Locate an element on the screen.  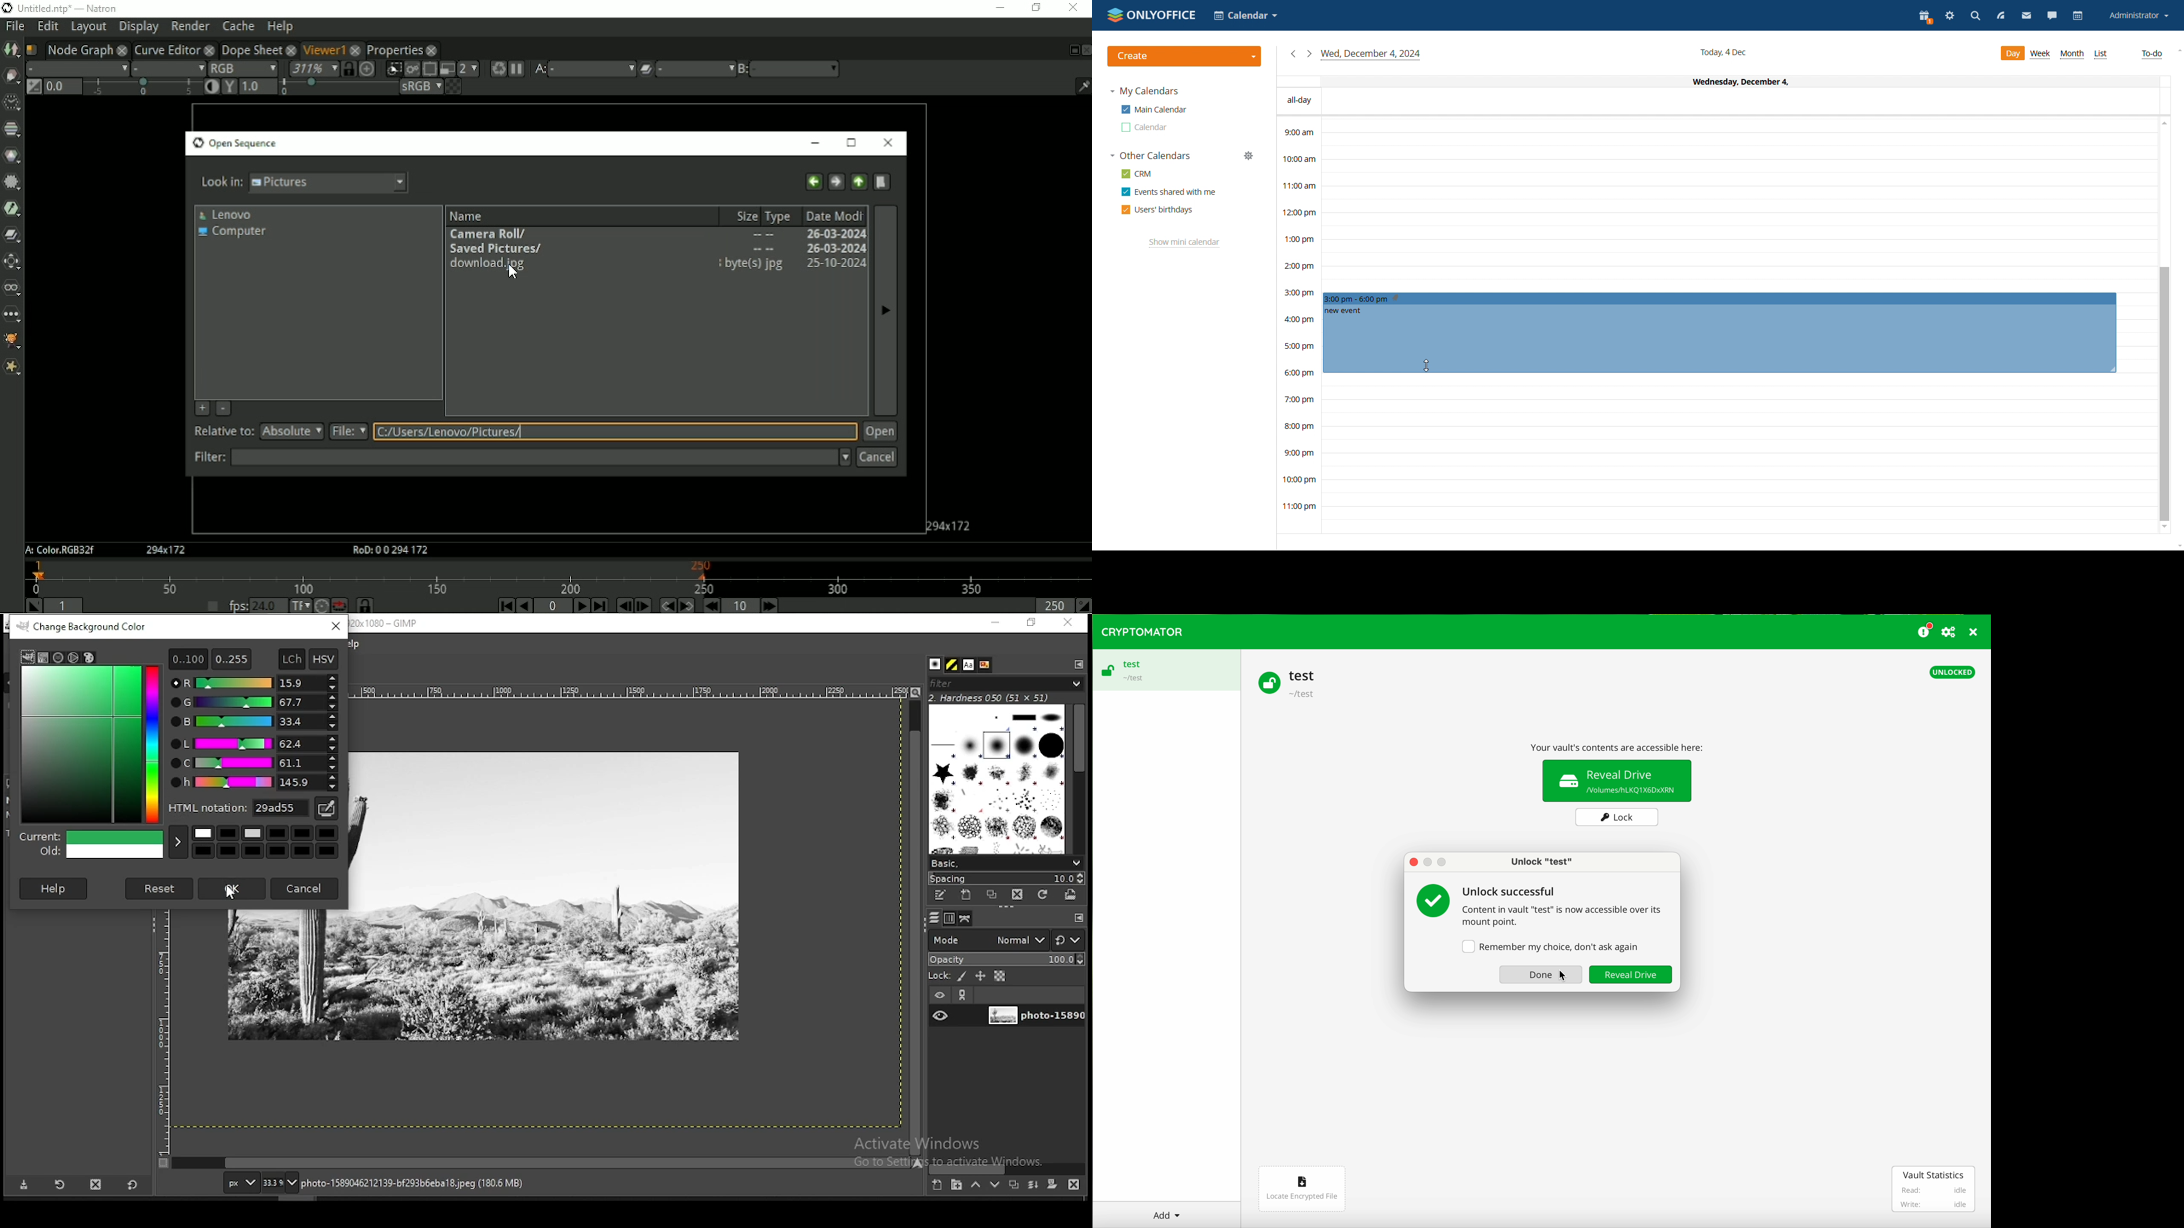
settings is located at coordinates (1950, 17).